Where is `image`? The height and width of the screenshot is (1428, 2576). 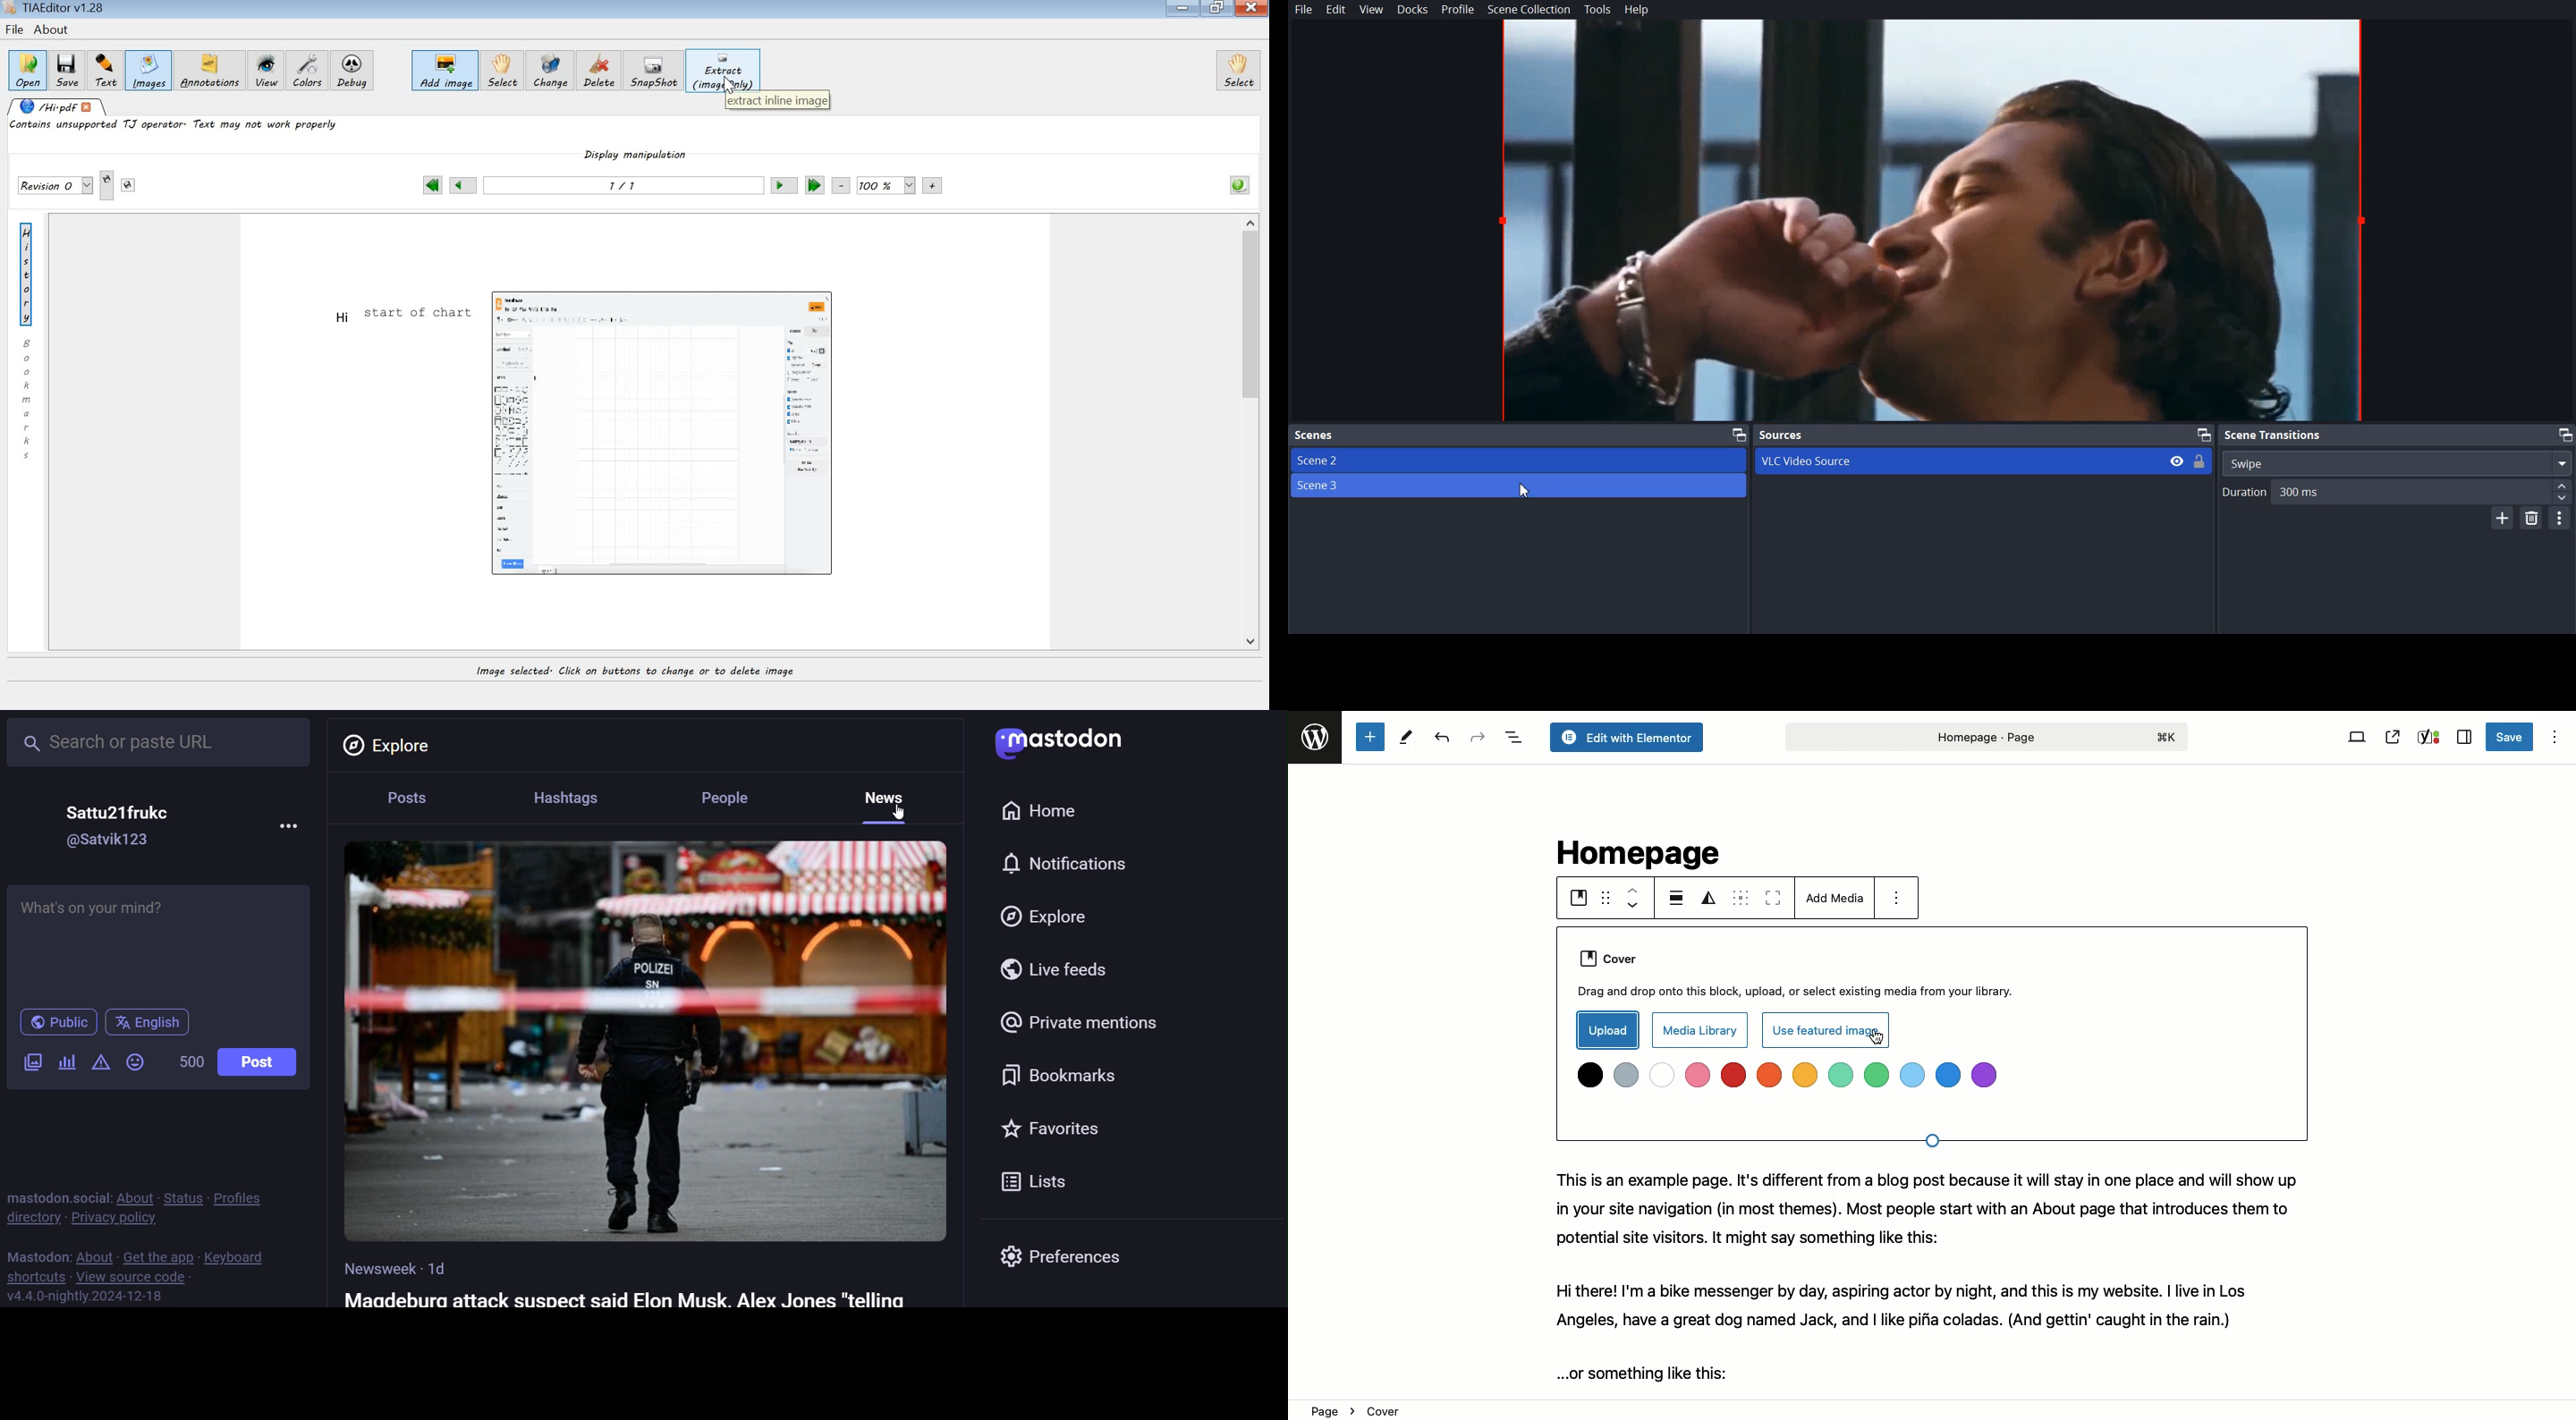
image is located at coordinates (644, 1040).